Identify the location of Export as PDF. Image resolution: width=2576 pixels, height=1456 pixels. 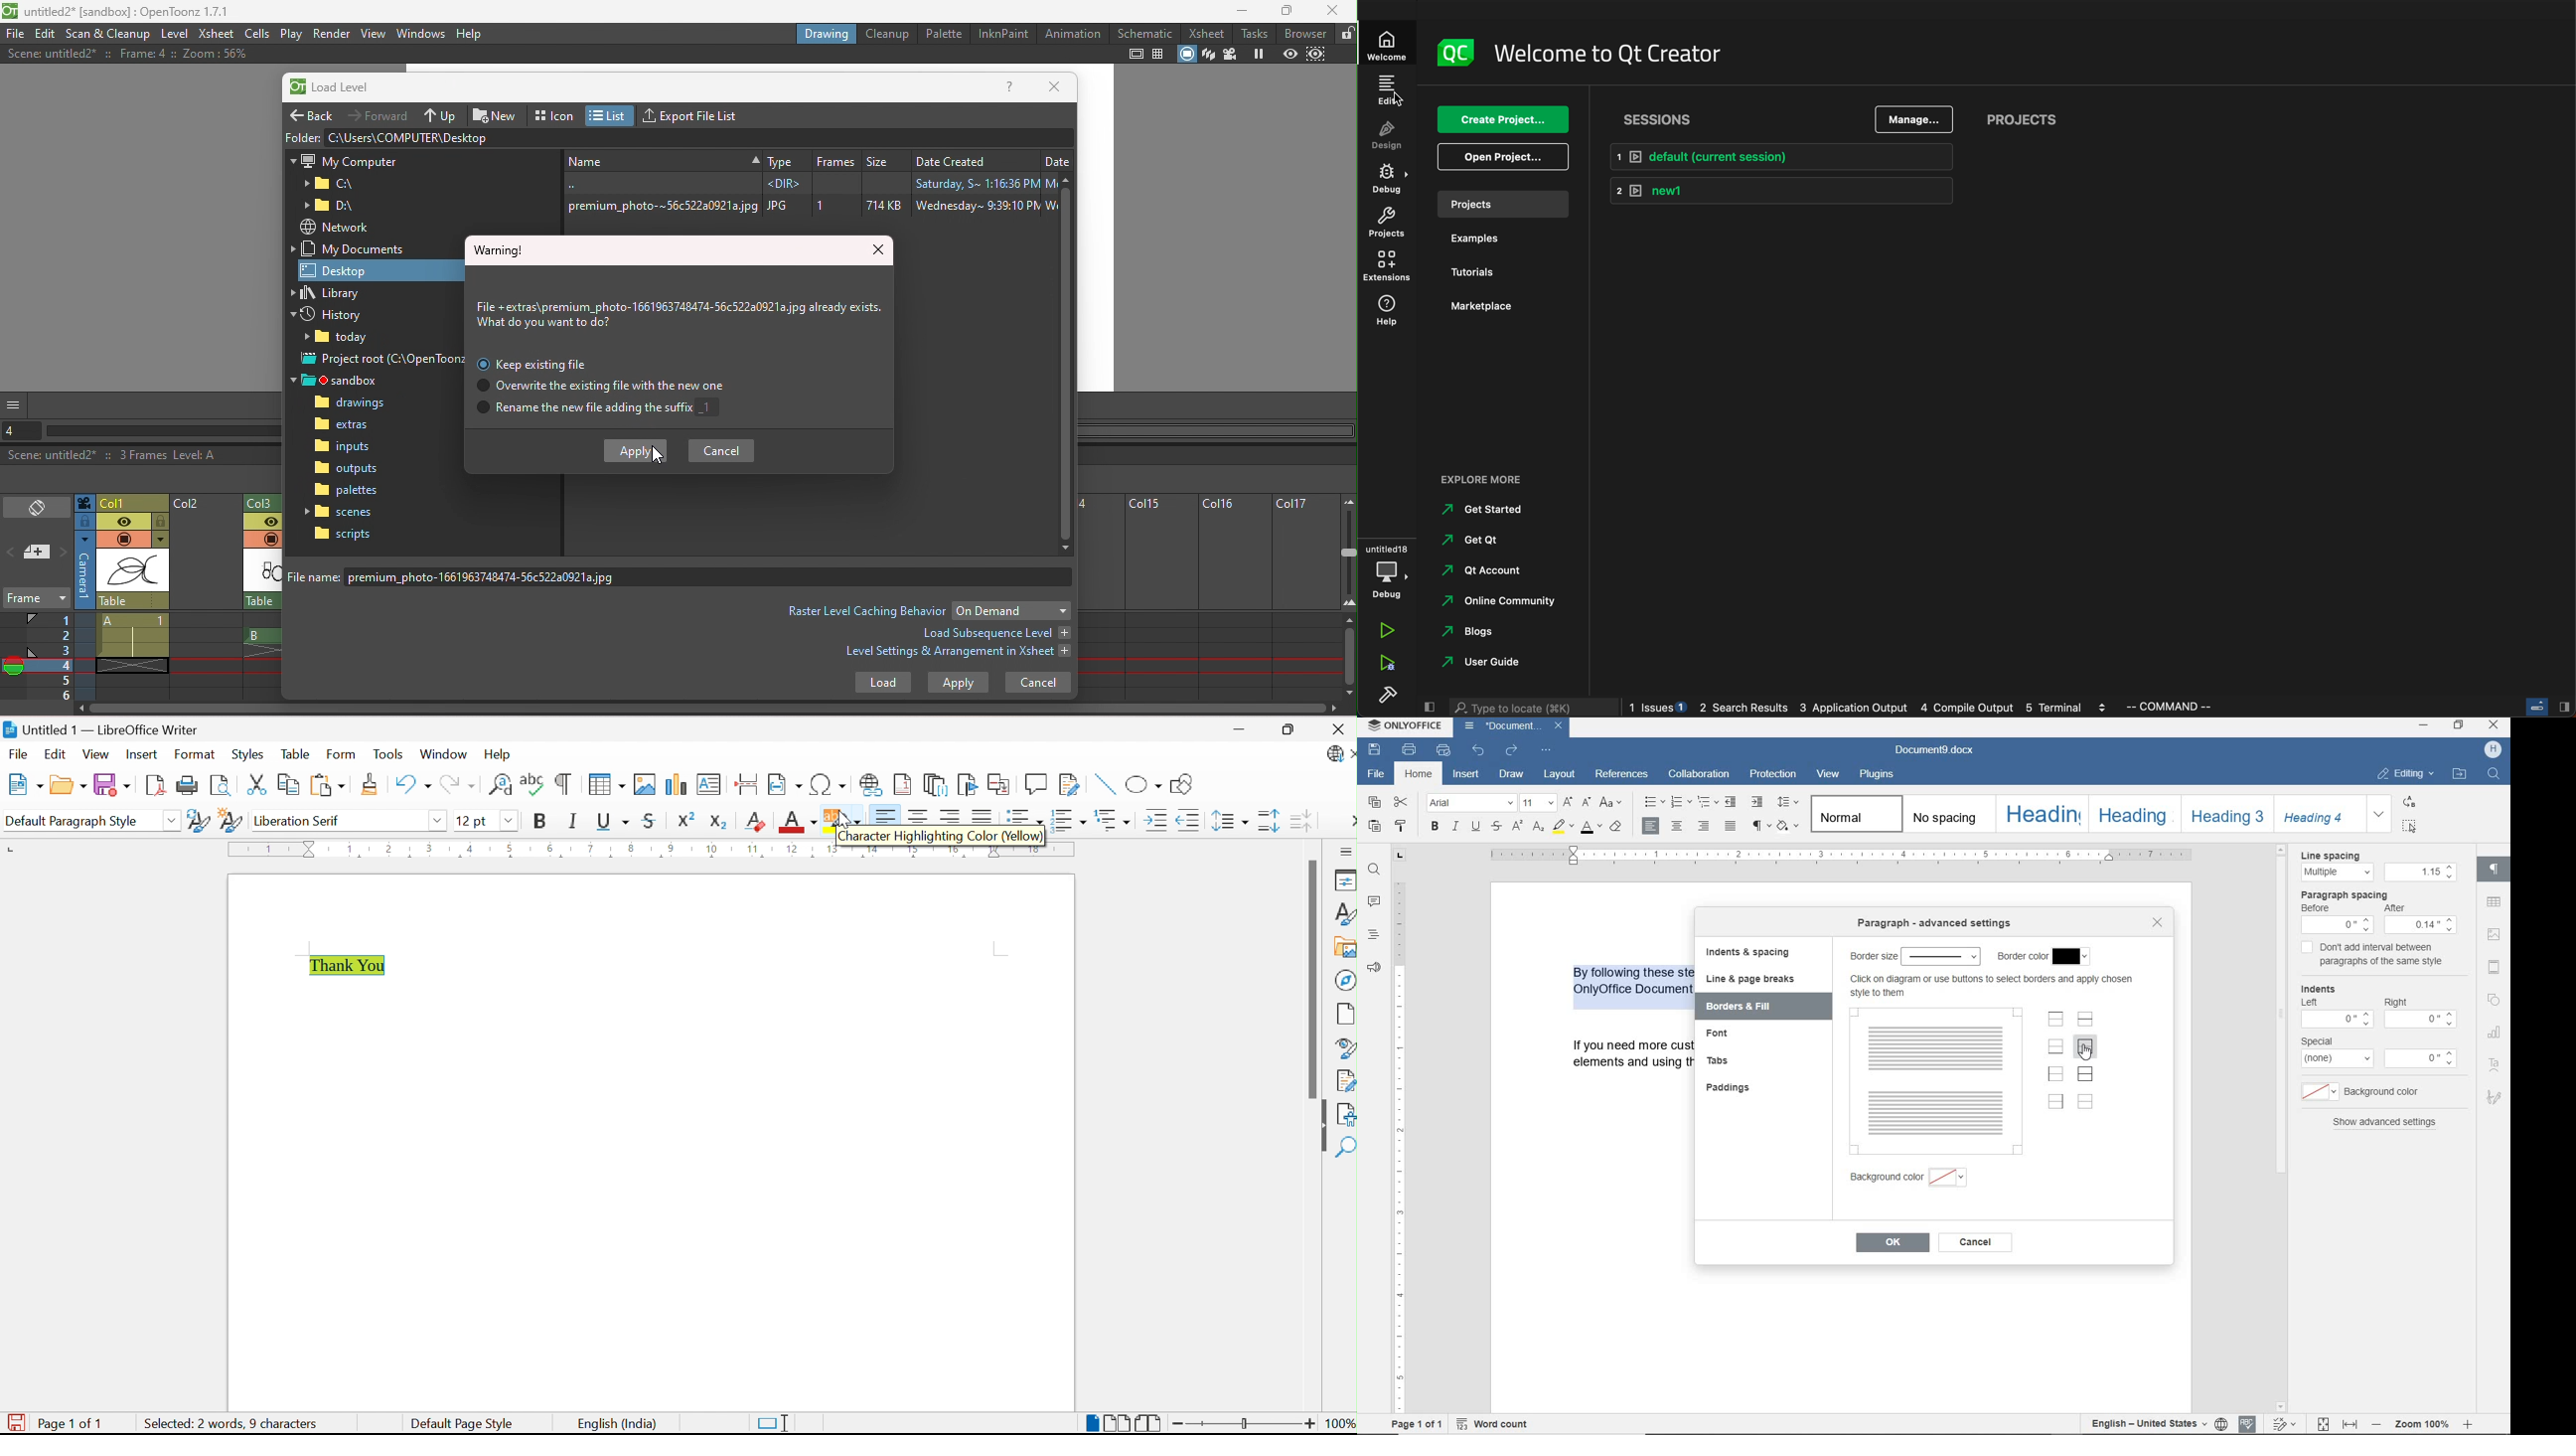
(156, 786).